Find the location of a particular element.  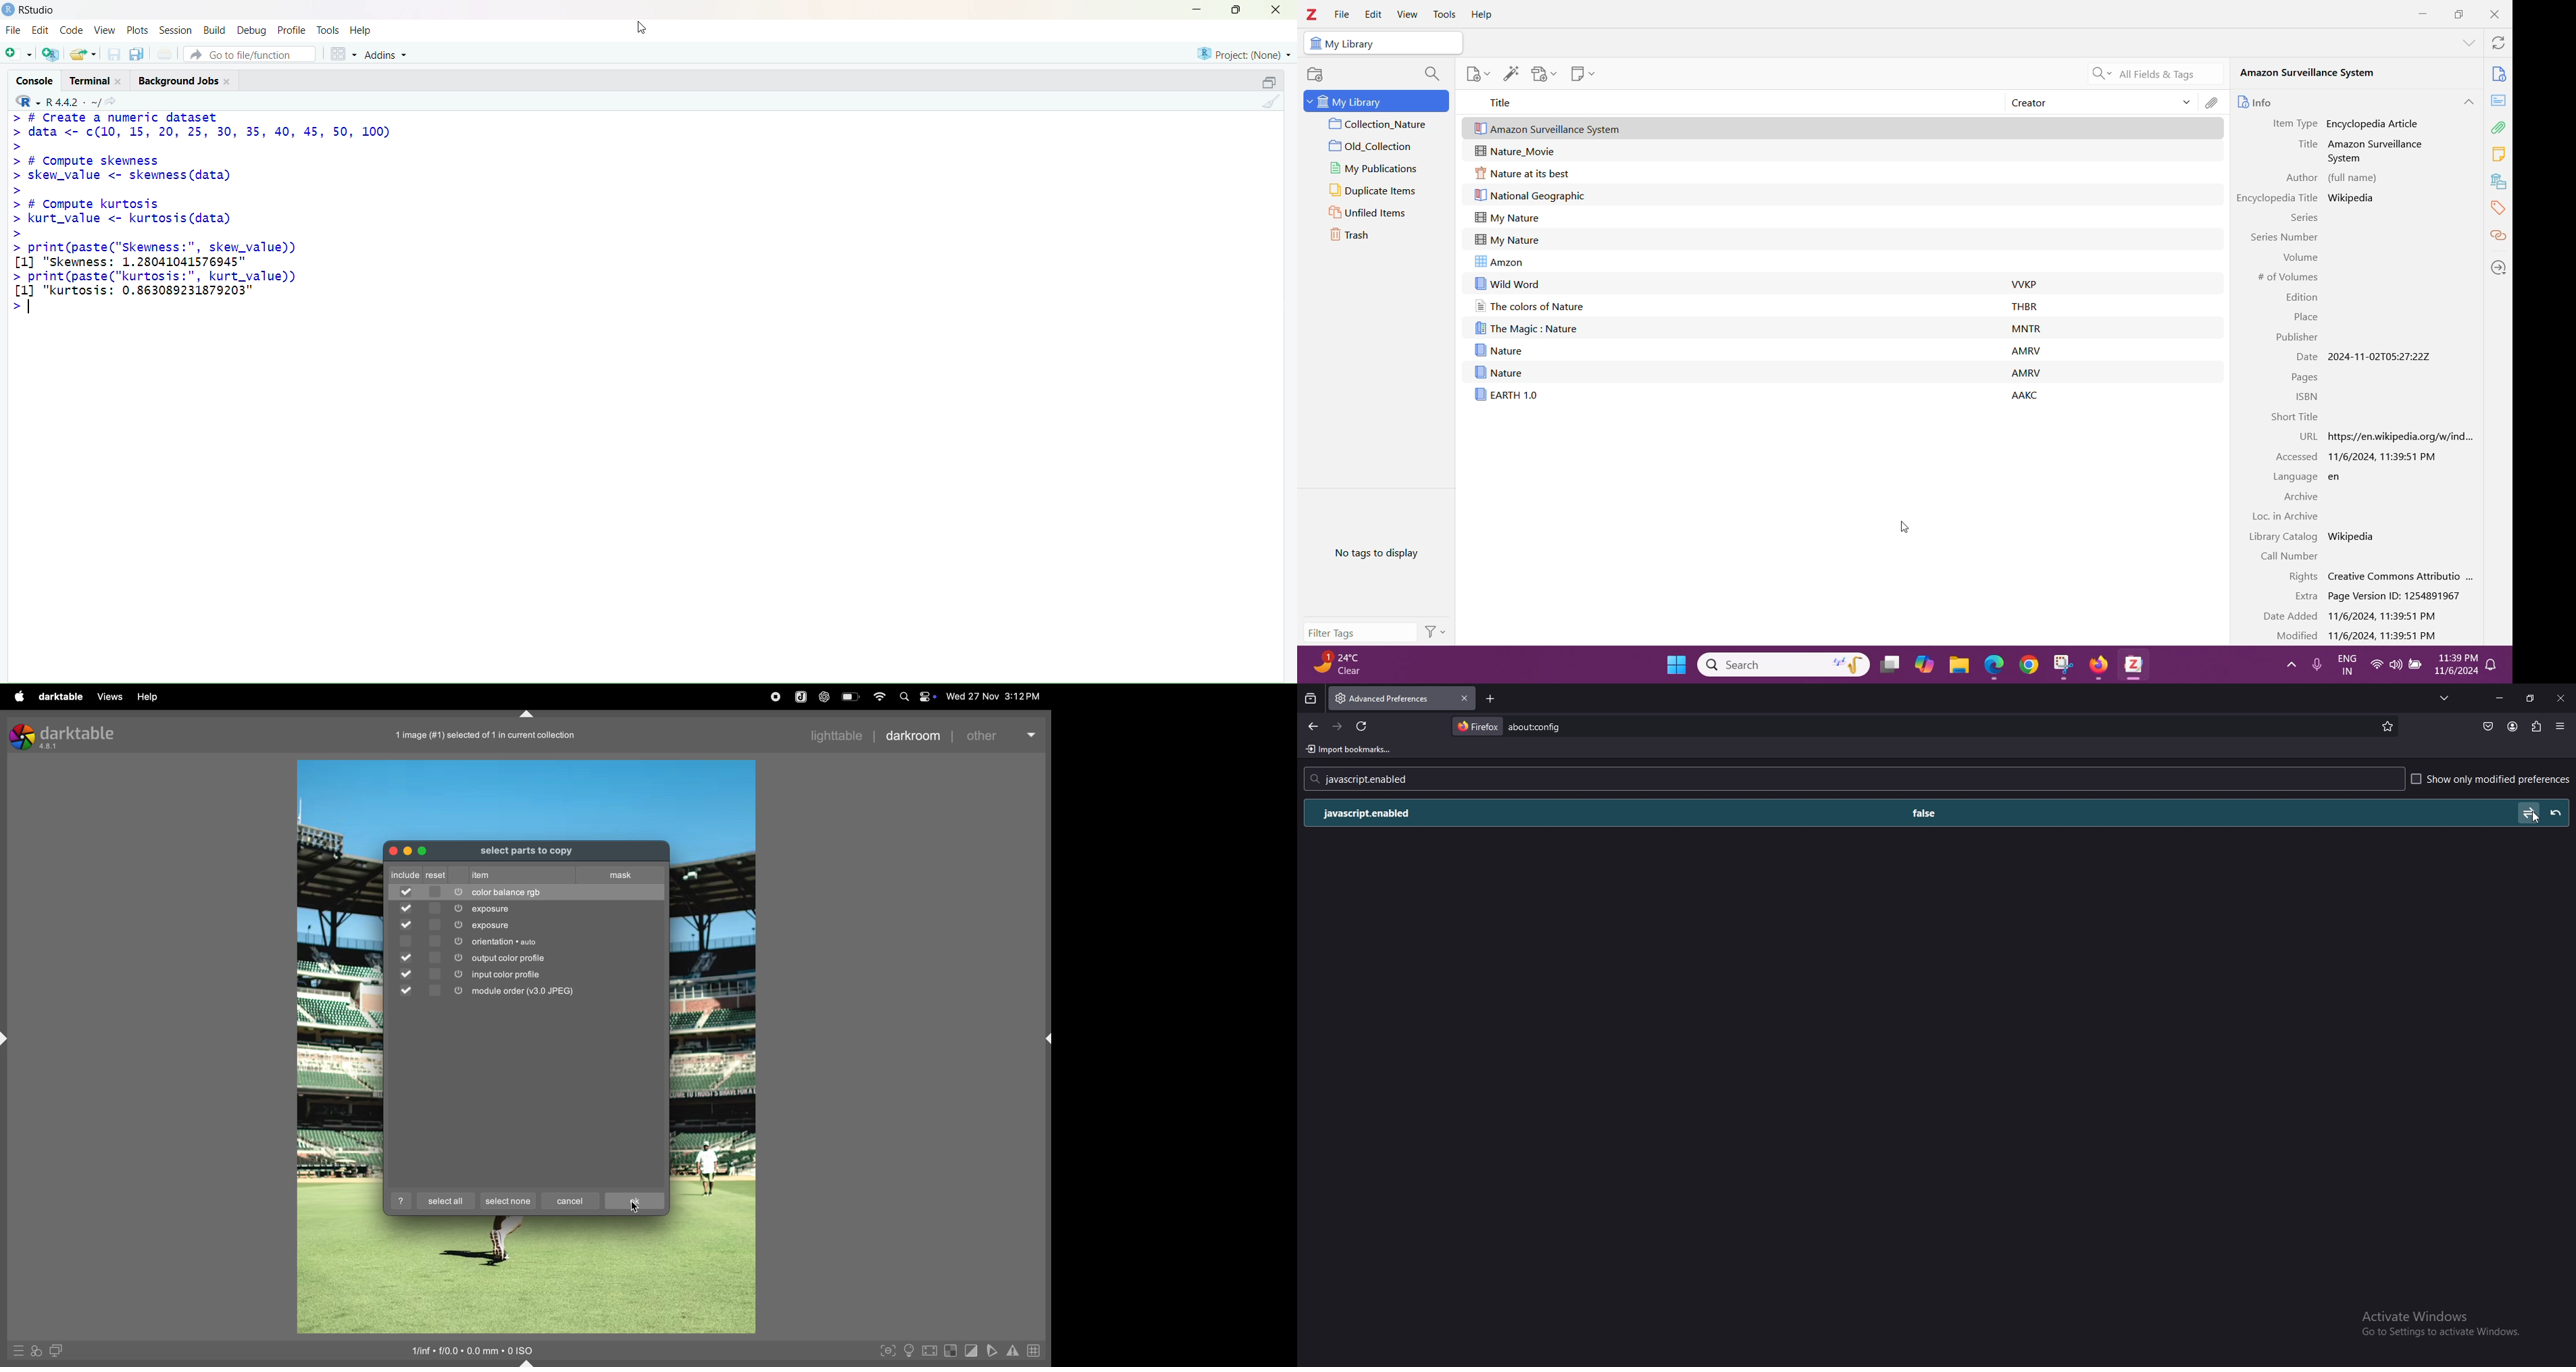

input color profile is located at coordinates (543, 974).